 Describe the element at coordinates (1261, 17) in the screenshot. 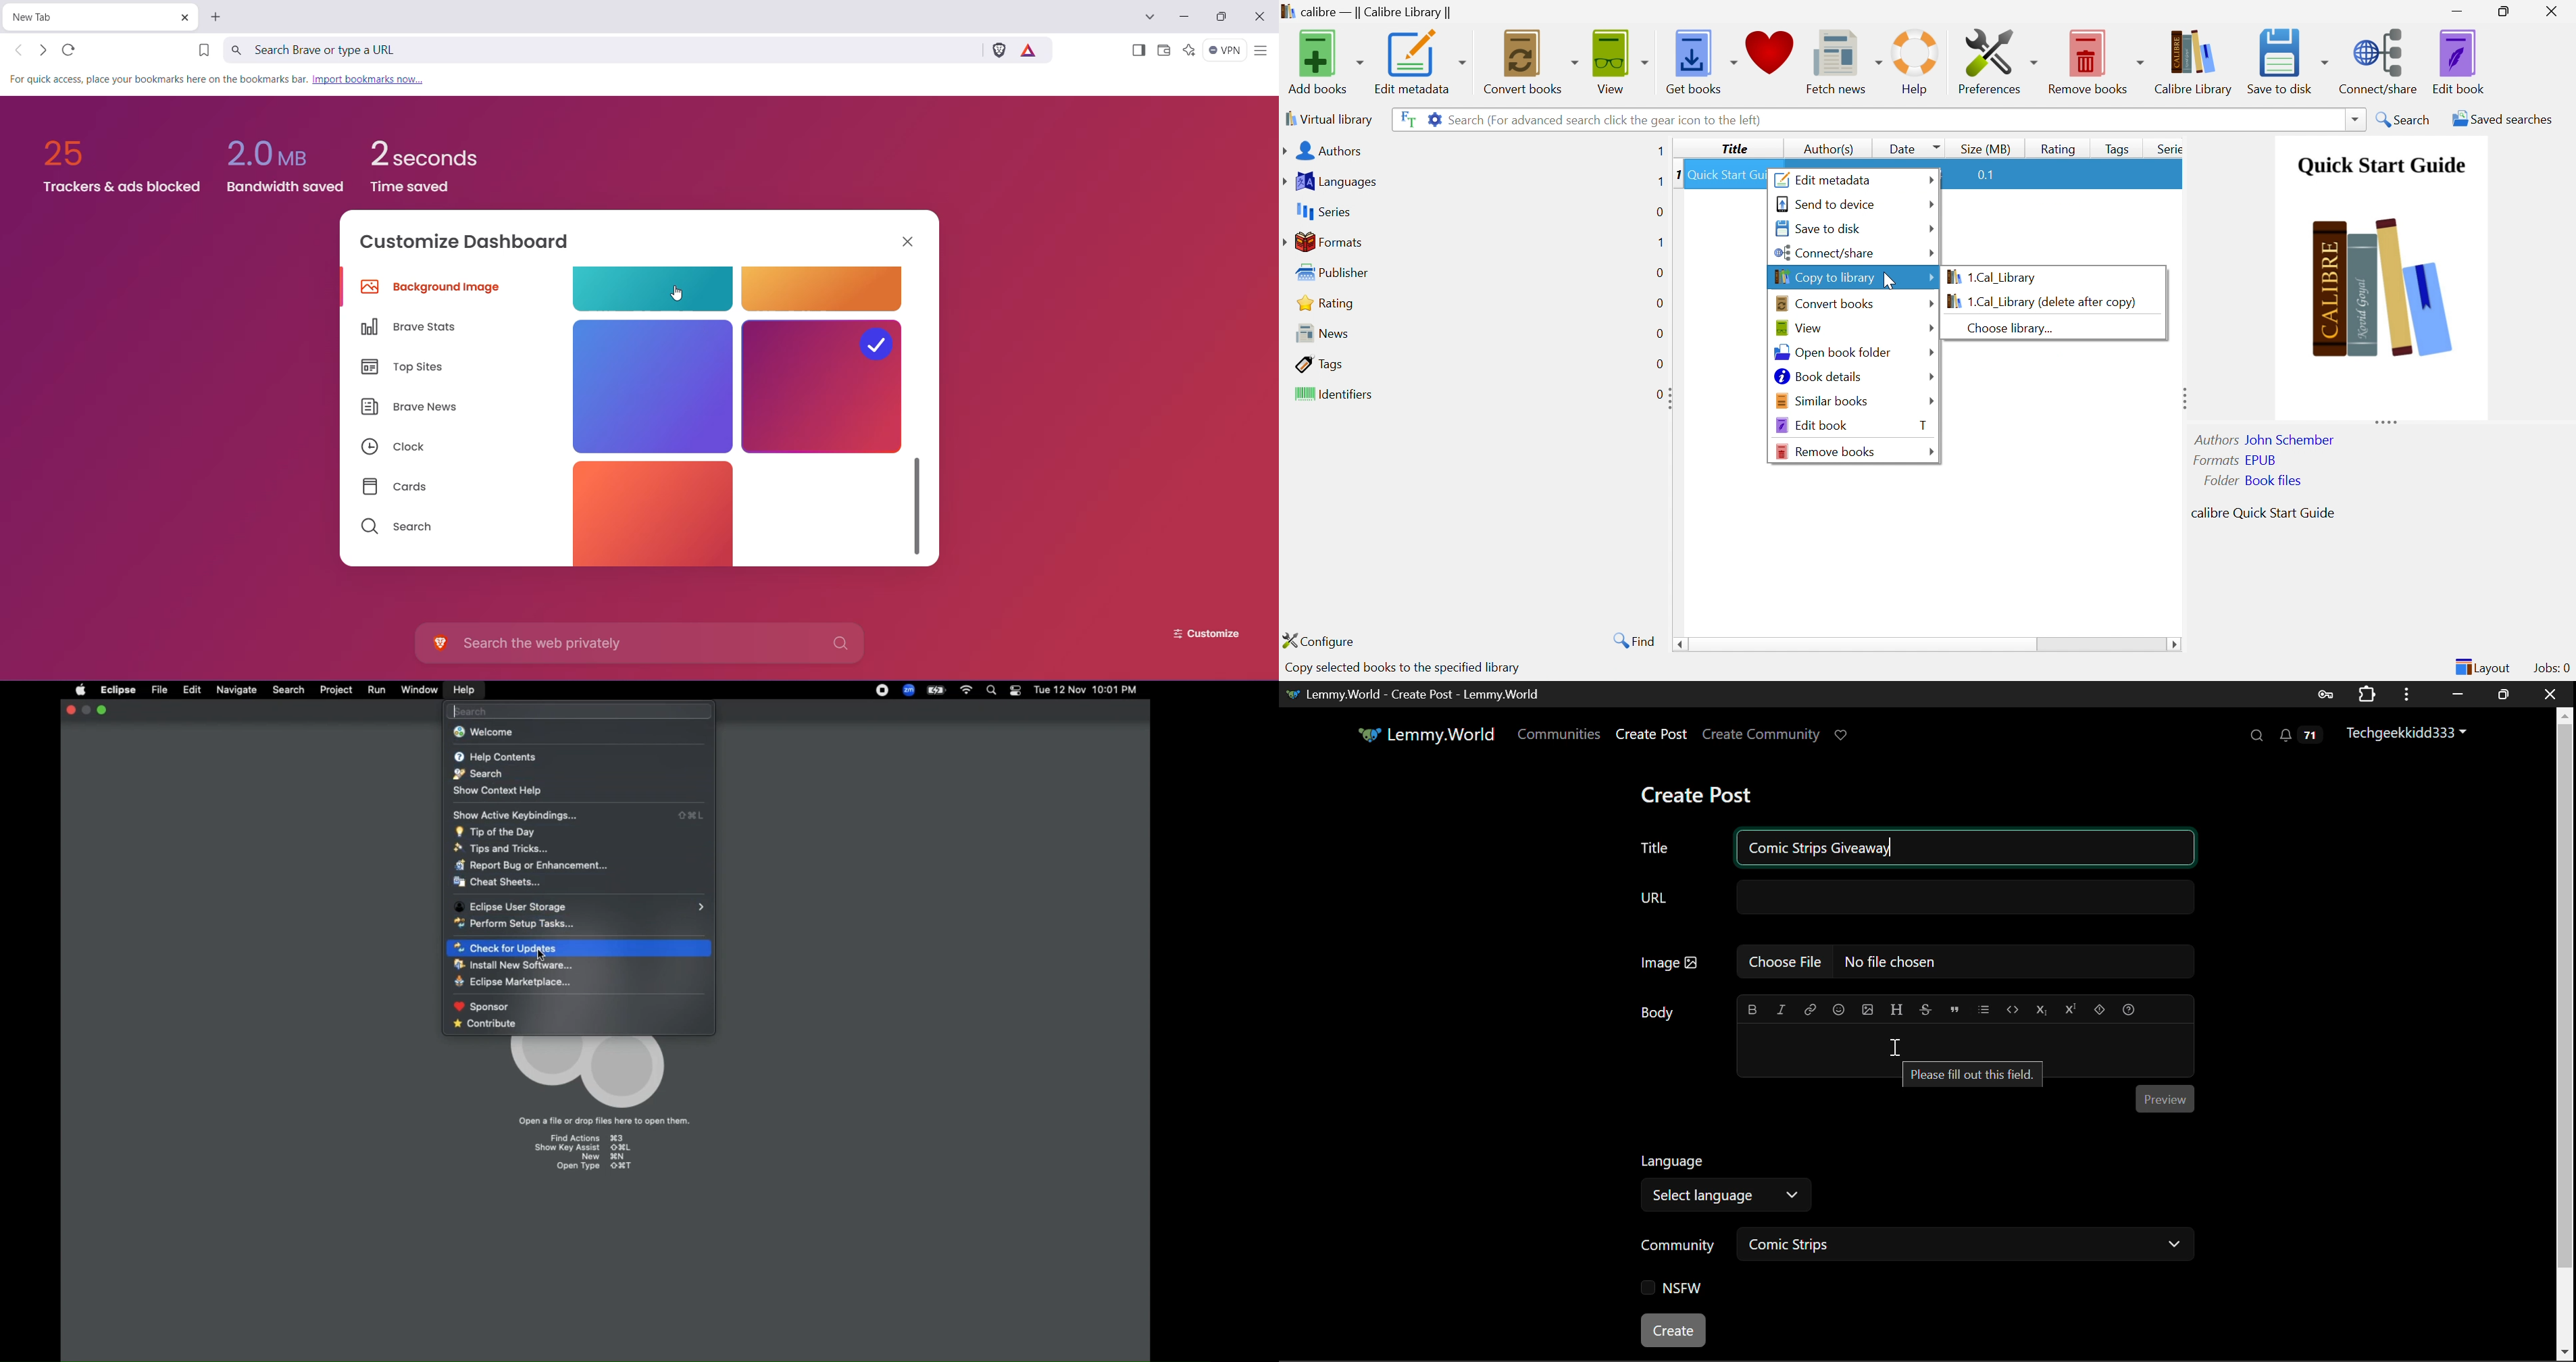

I see `Close` at that location.